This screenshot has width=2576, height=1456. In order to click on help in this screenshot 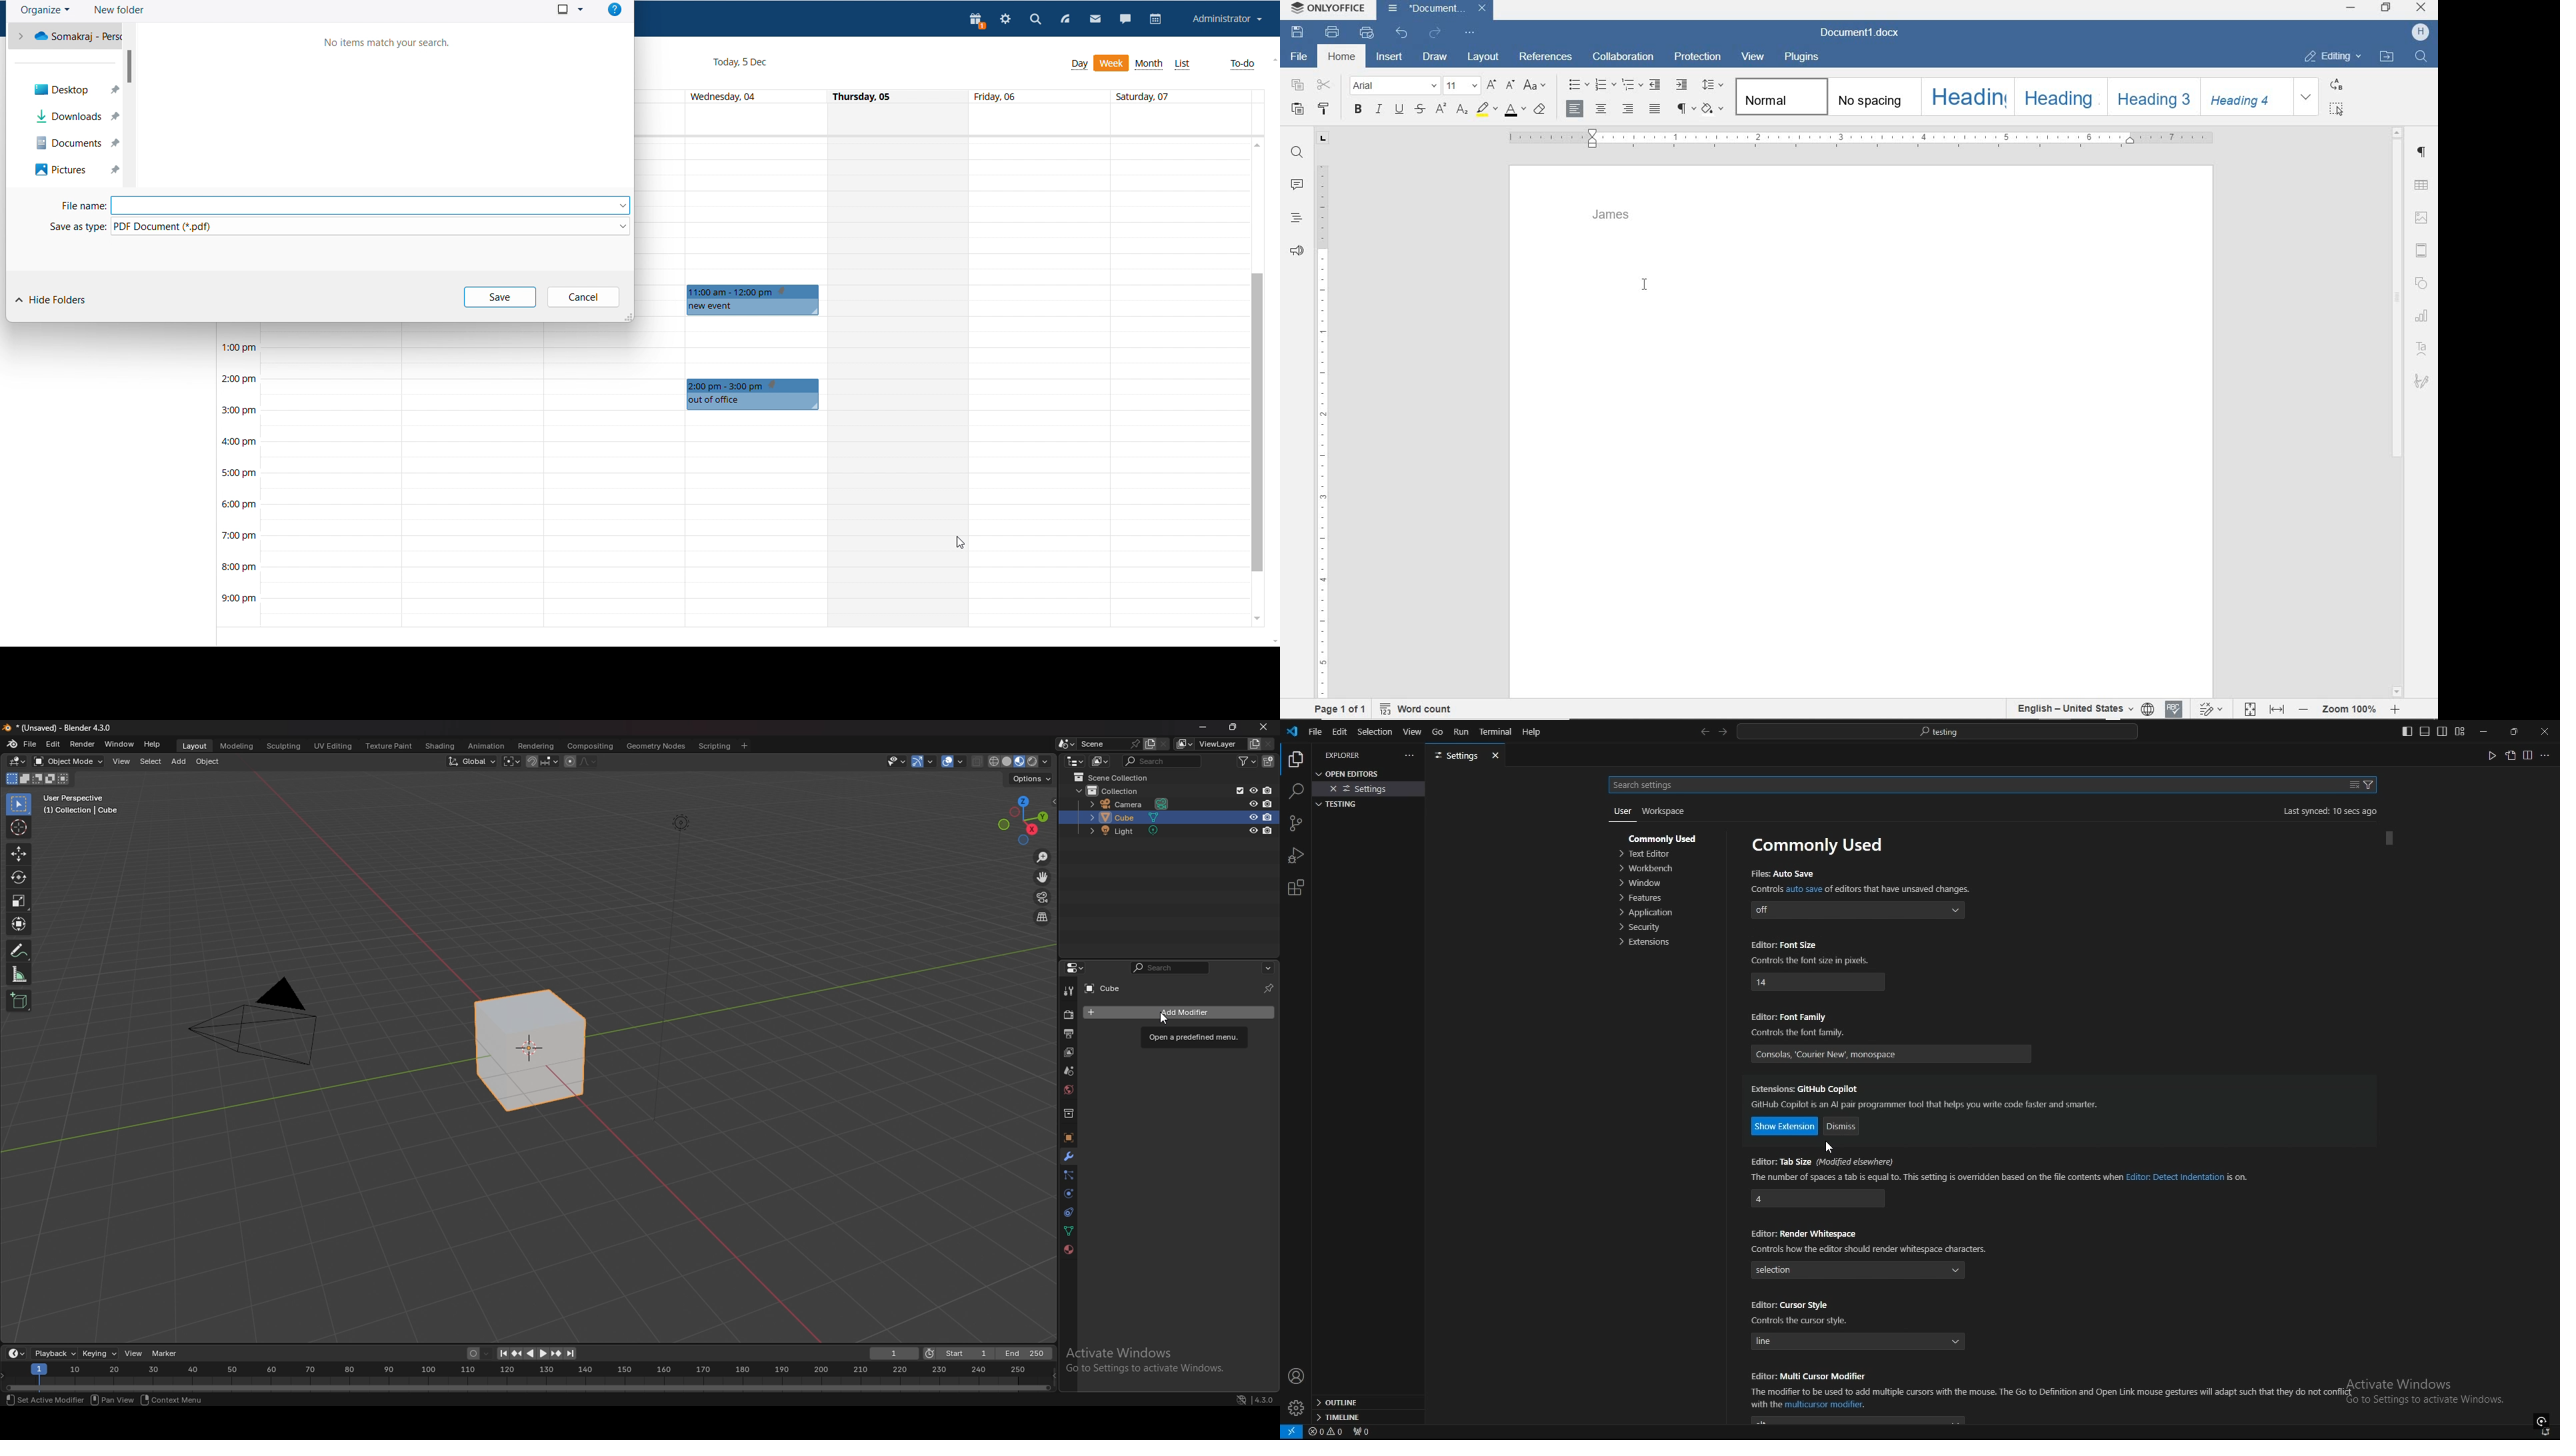, I will do `click(1537, 732)`.